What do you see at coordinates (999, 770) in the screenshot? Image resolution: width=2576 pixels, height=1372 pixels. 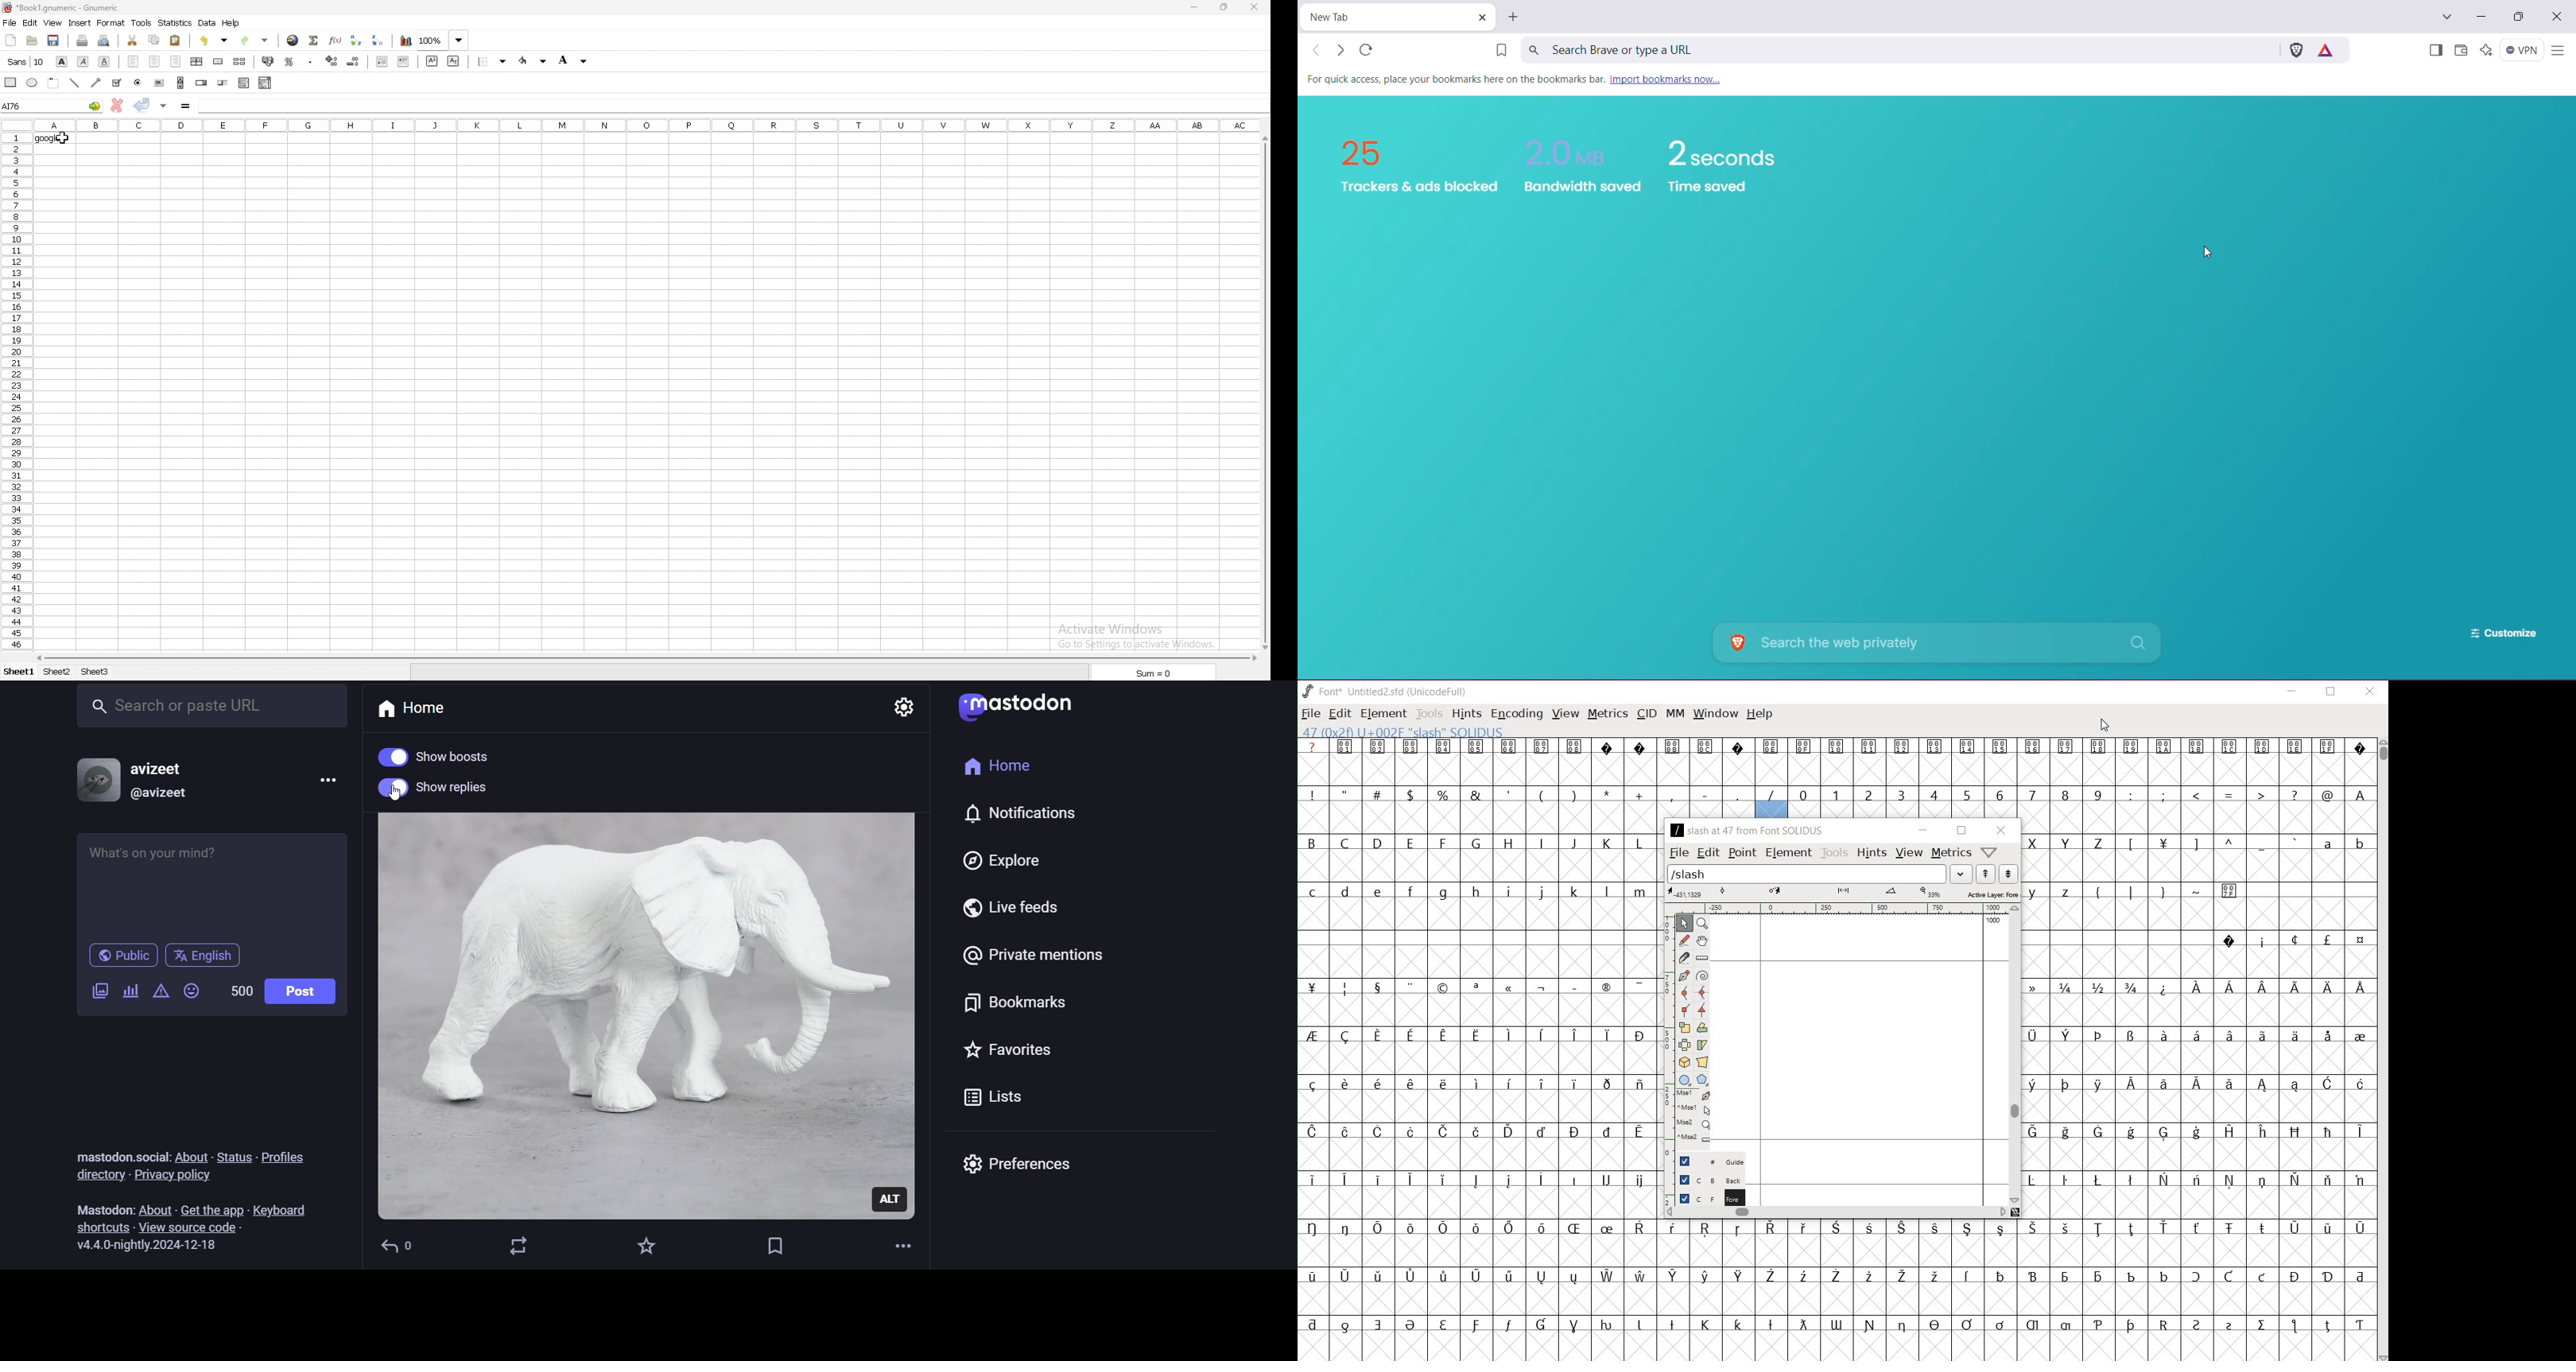 I see `home` at bounding box center [999, 770].